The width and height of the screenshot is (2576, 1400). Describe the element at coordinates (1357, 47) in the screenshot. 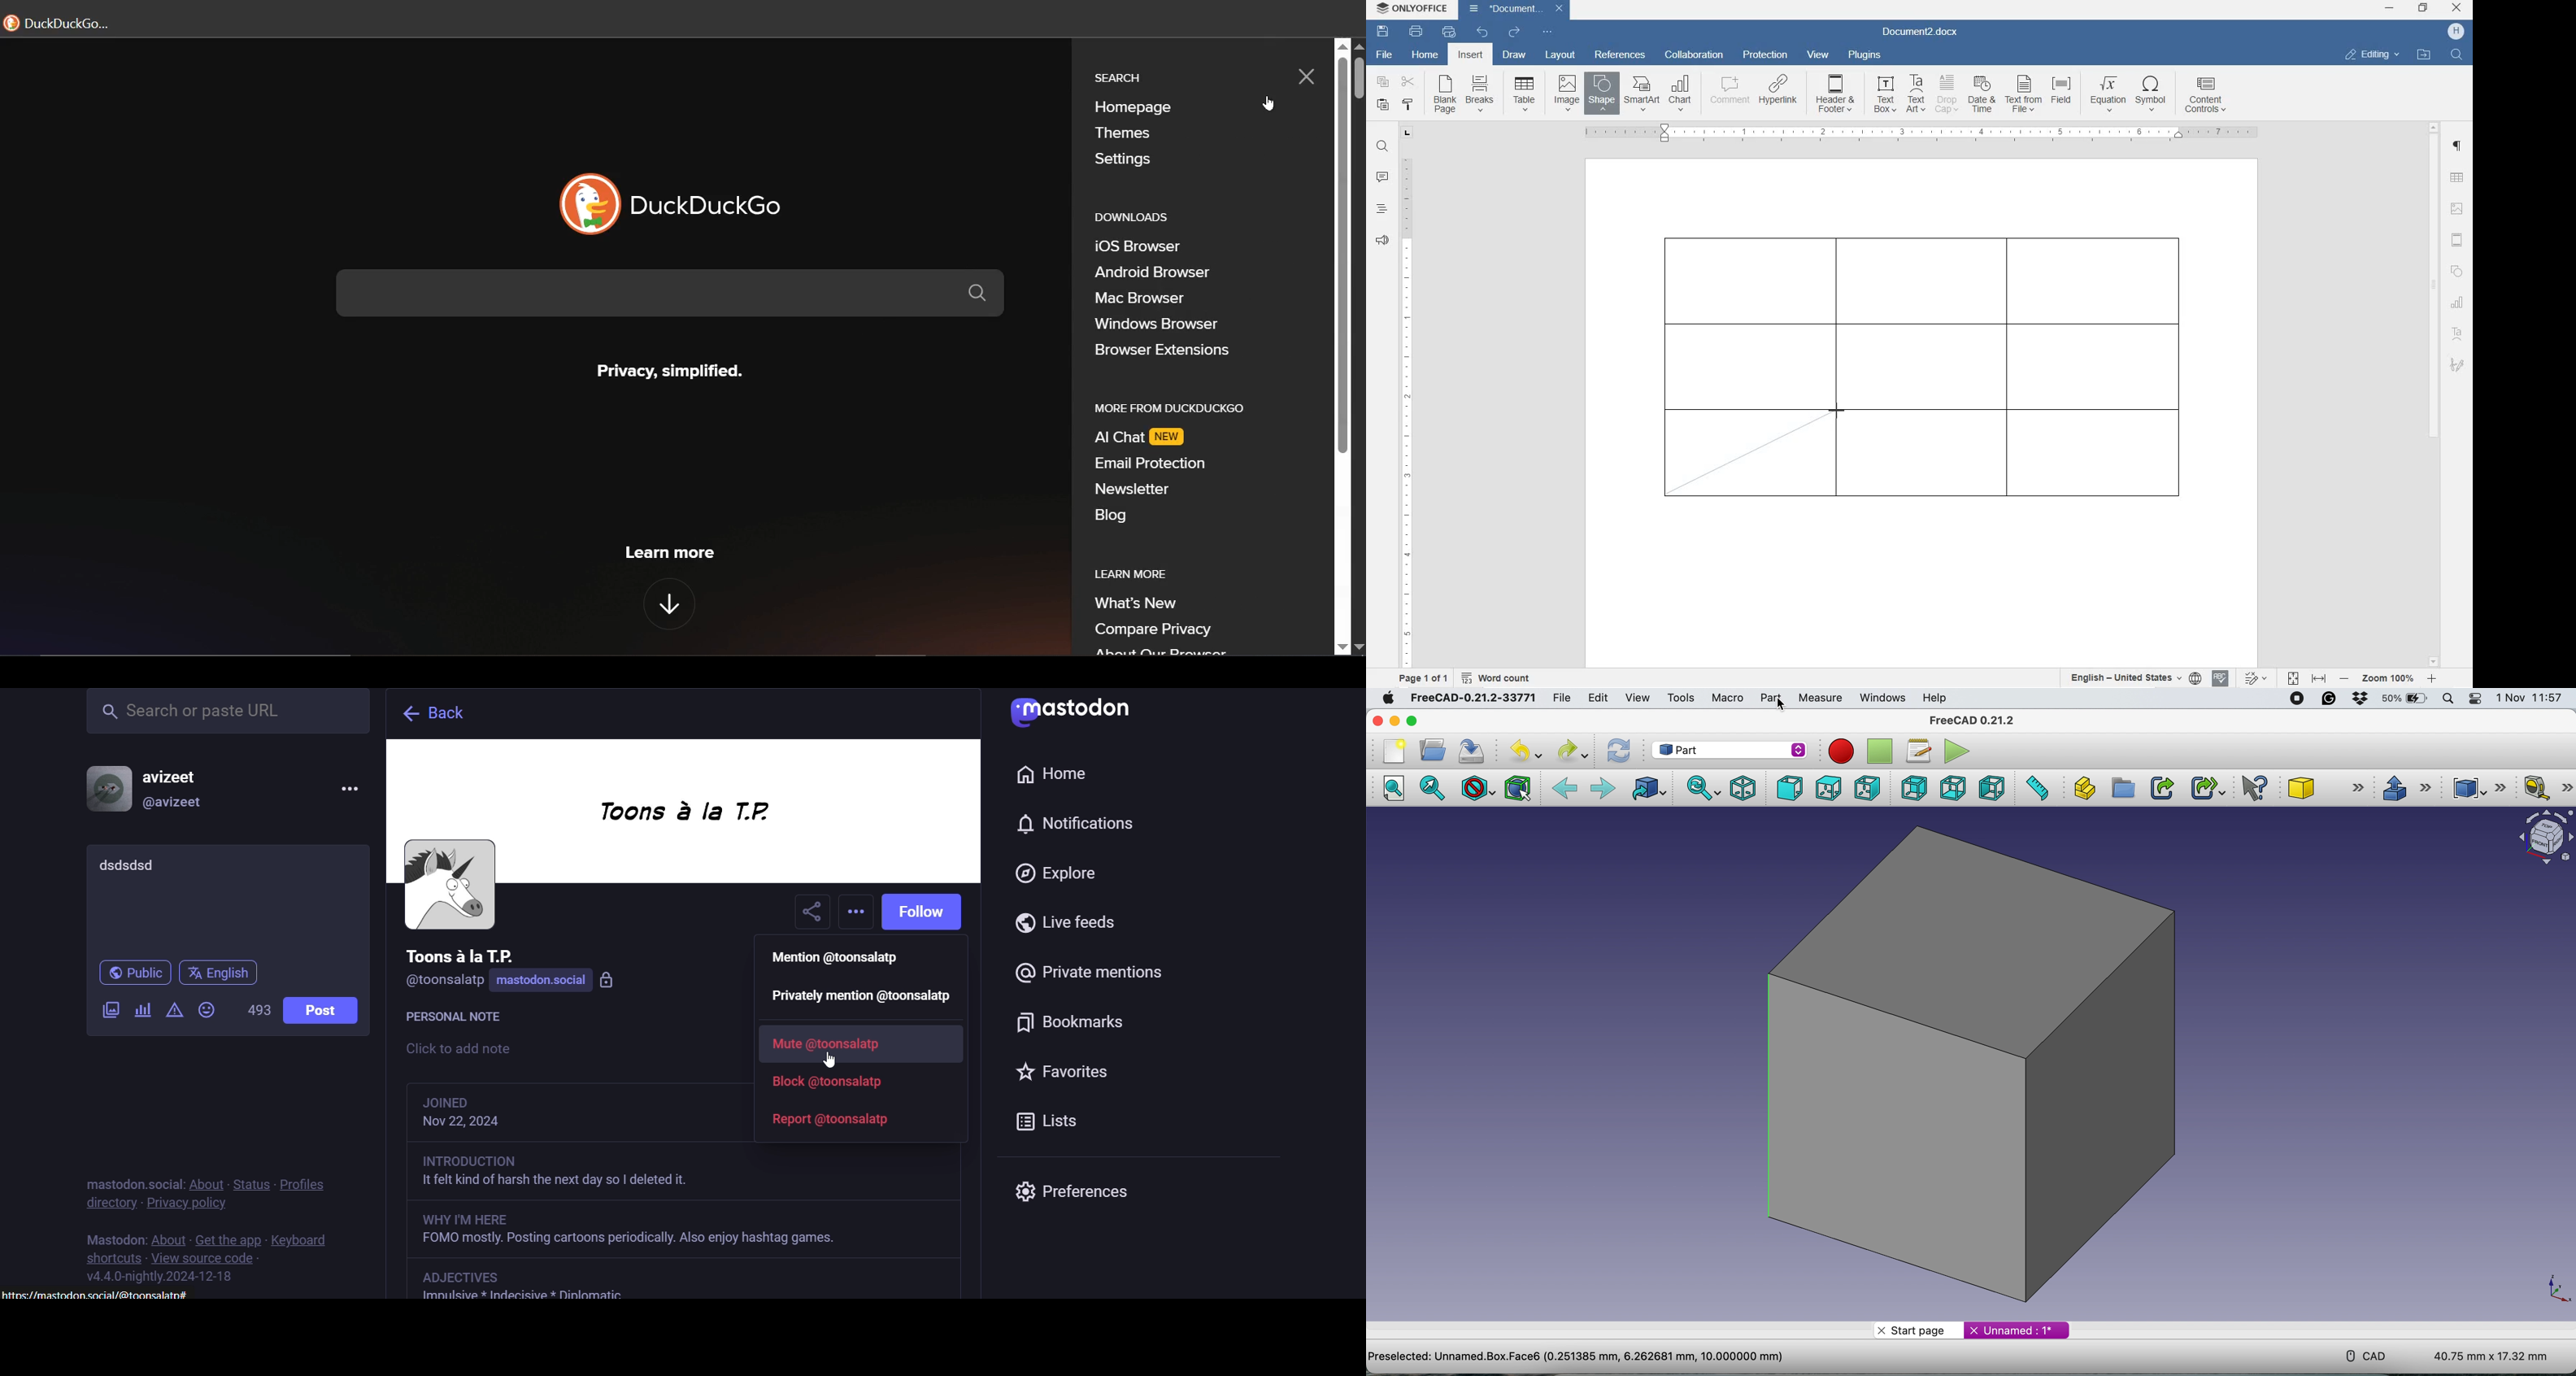

I see `scroll up` at that location.